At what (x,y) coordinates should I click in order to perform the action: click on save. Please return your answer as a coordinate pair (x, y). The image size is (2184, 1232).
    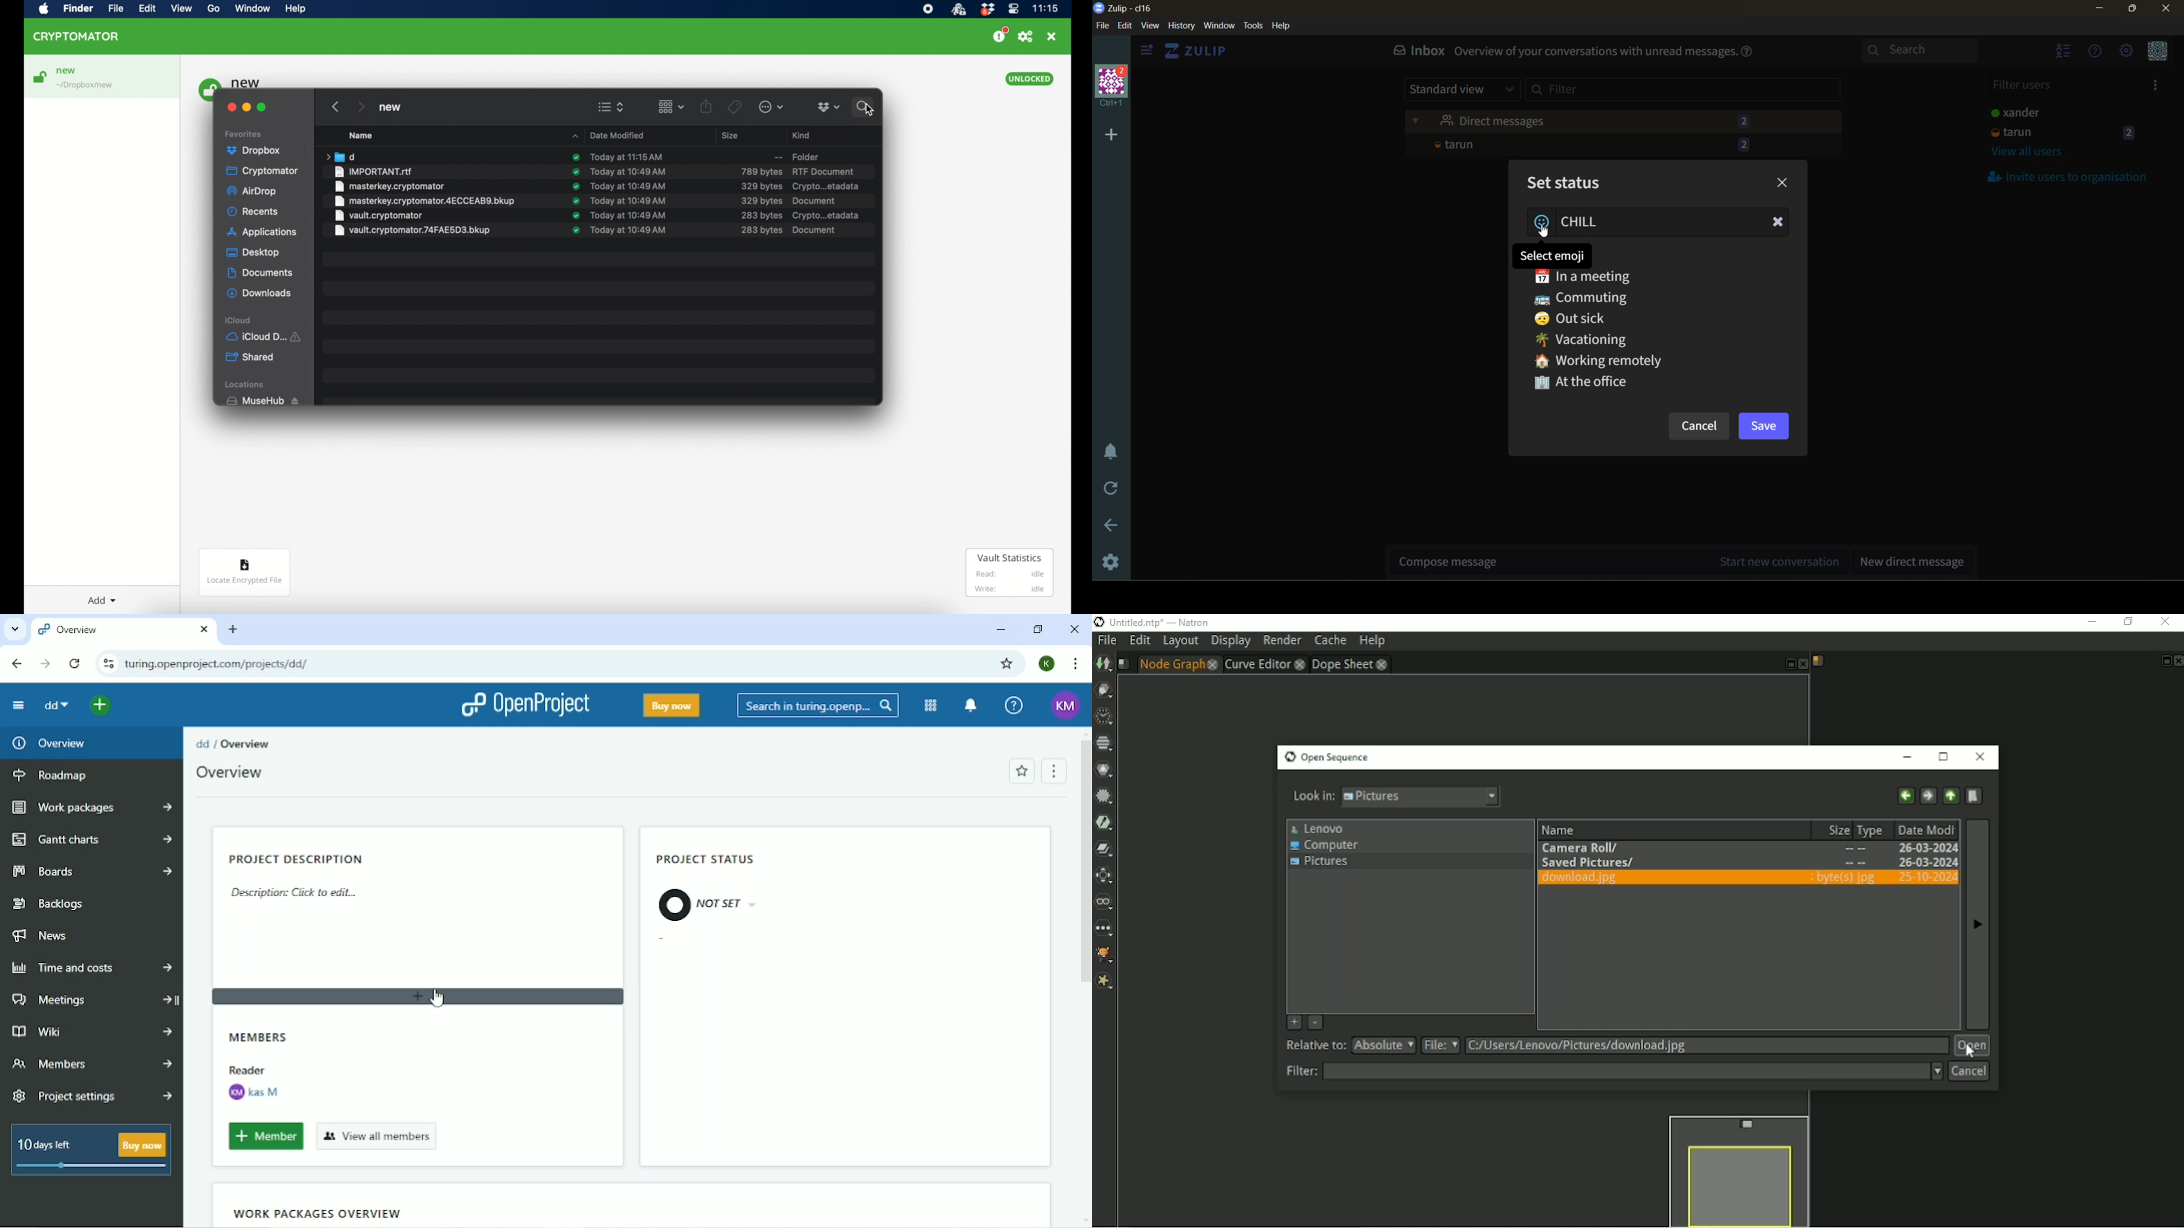
    Looking at the image, I should click on (1766, 425).